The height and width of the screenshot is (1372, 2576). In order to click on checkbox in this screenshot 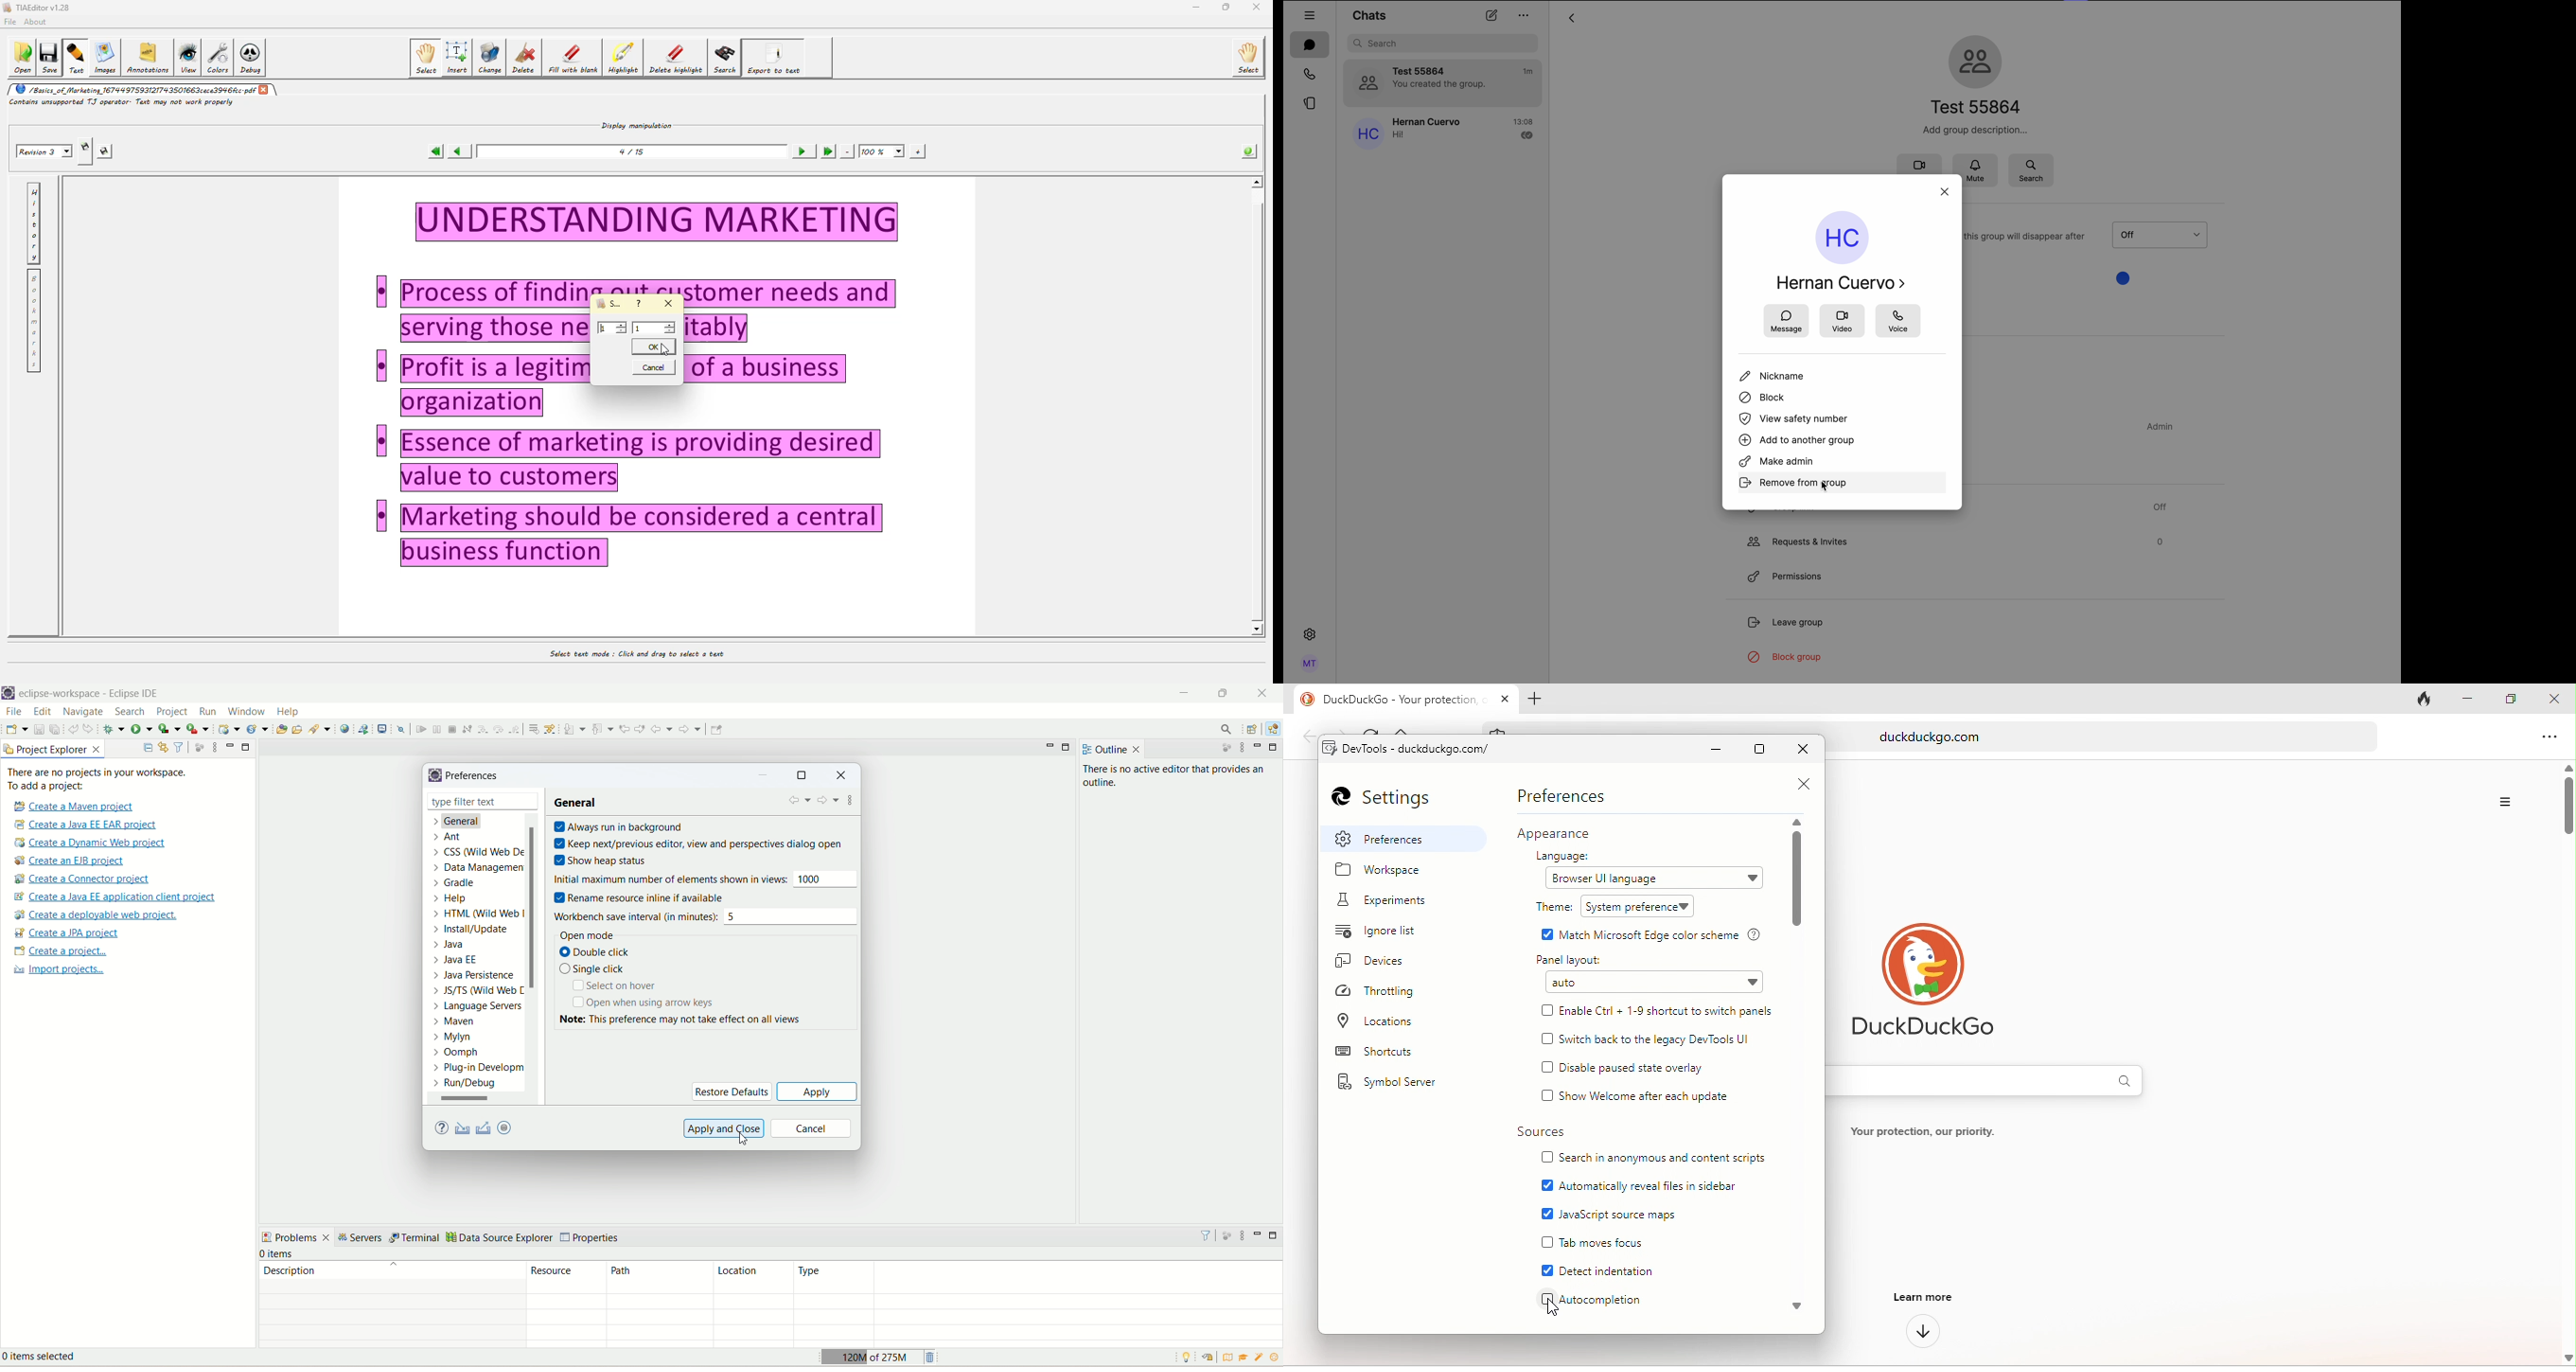, I will do `click(1548, 1097)`.